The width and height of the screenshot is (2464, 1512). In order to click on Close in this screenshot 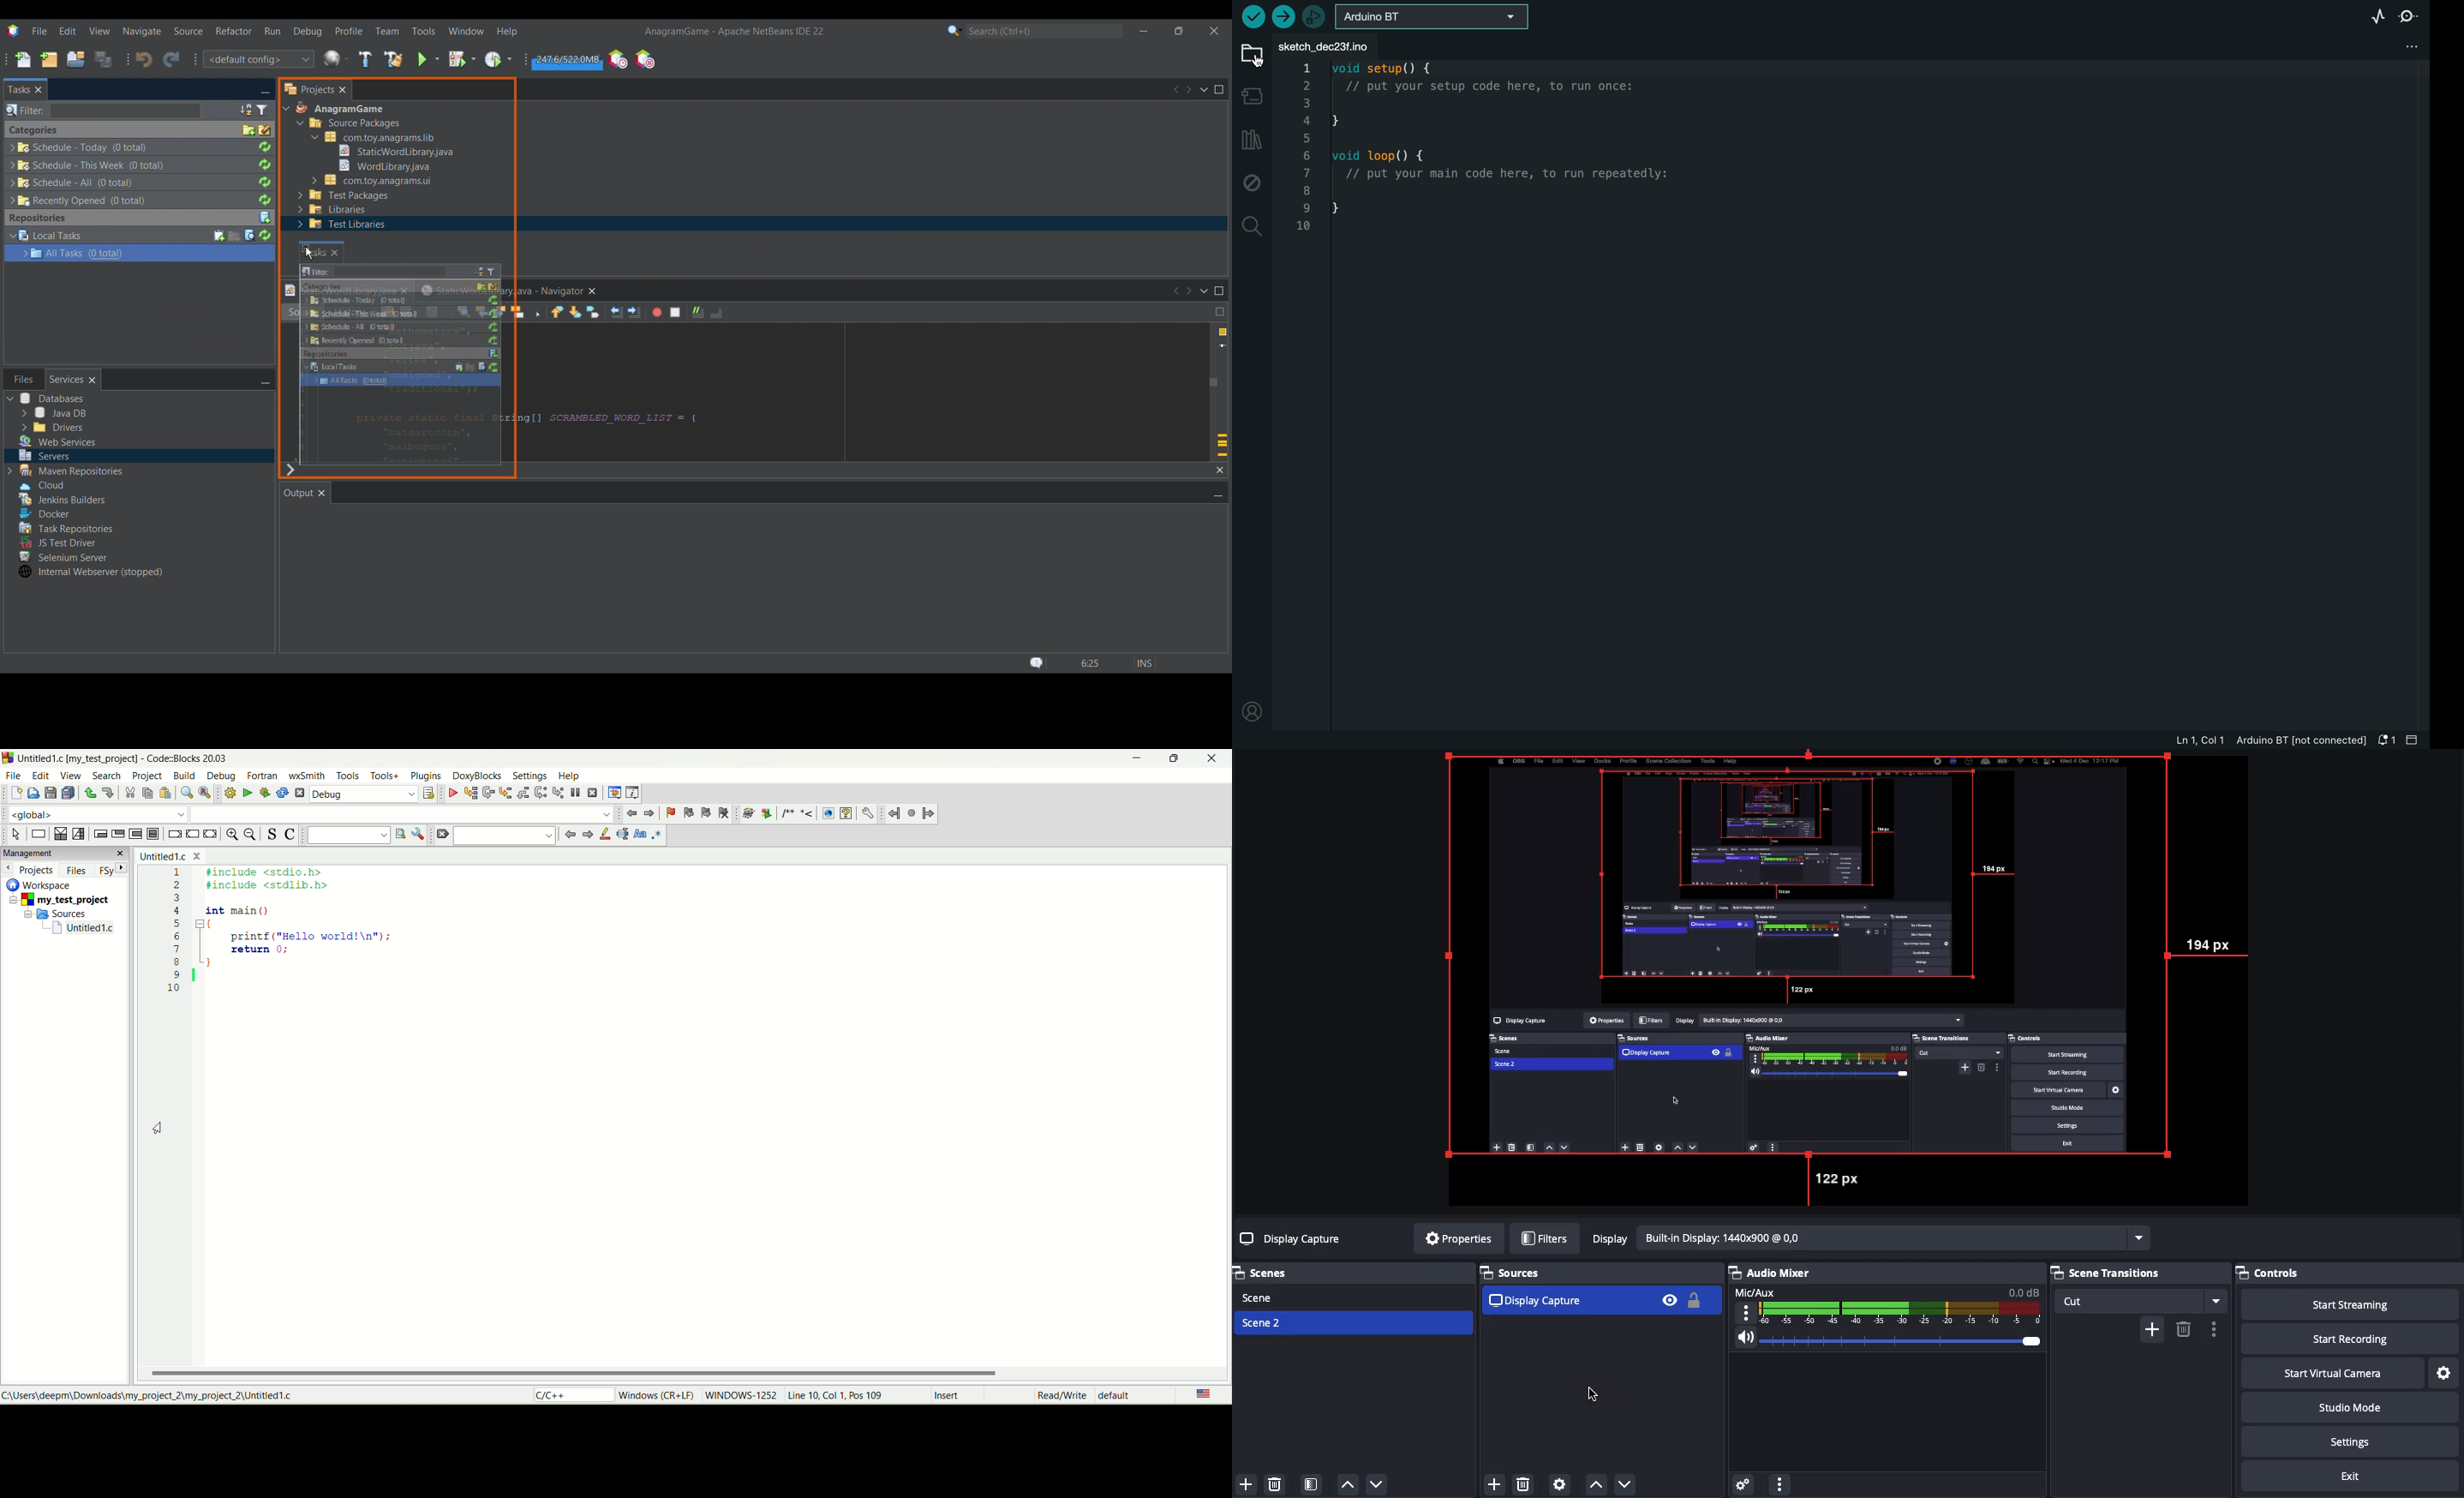, I will do `click(38, 89)`.